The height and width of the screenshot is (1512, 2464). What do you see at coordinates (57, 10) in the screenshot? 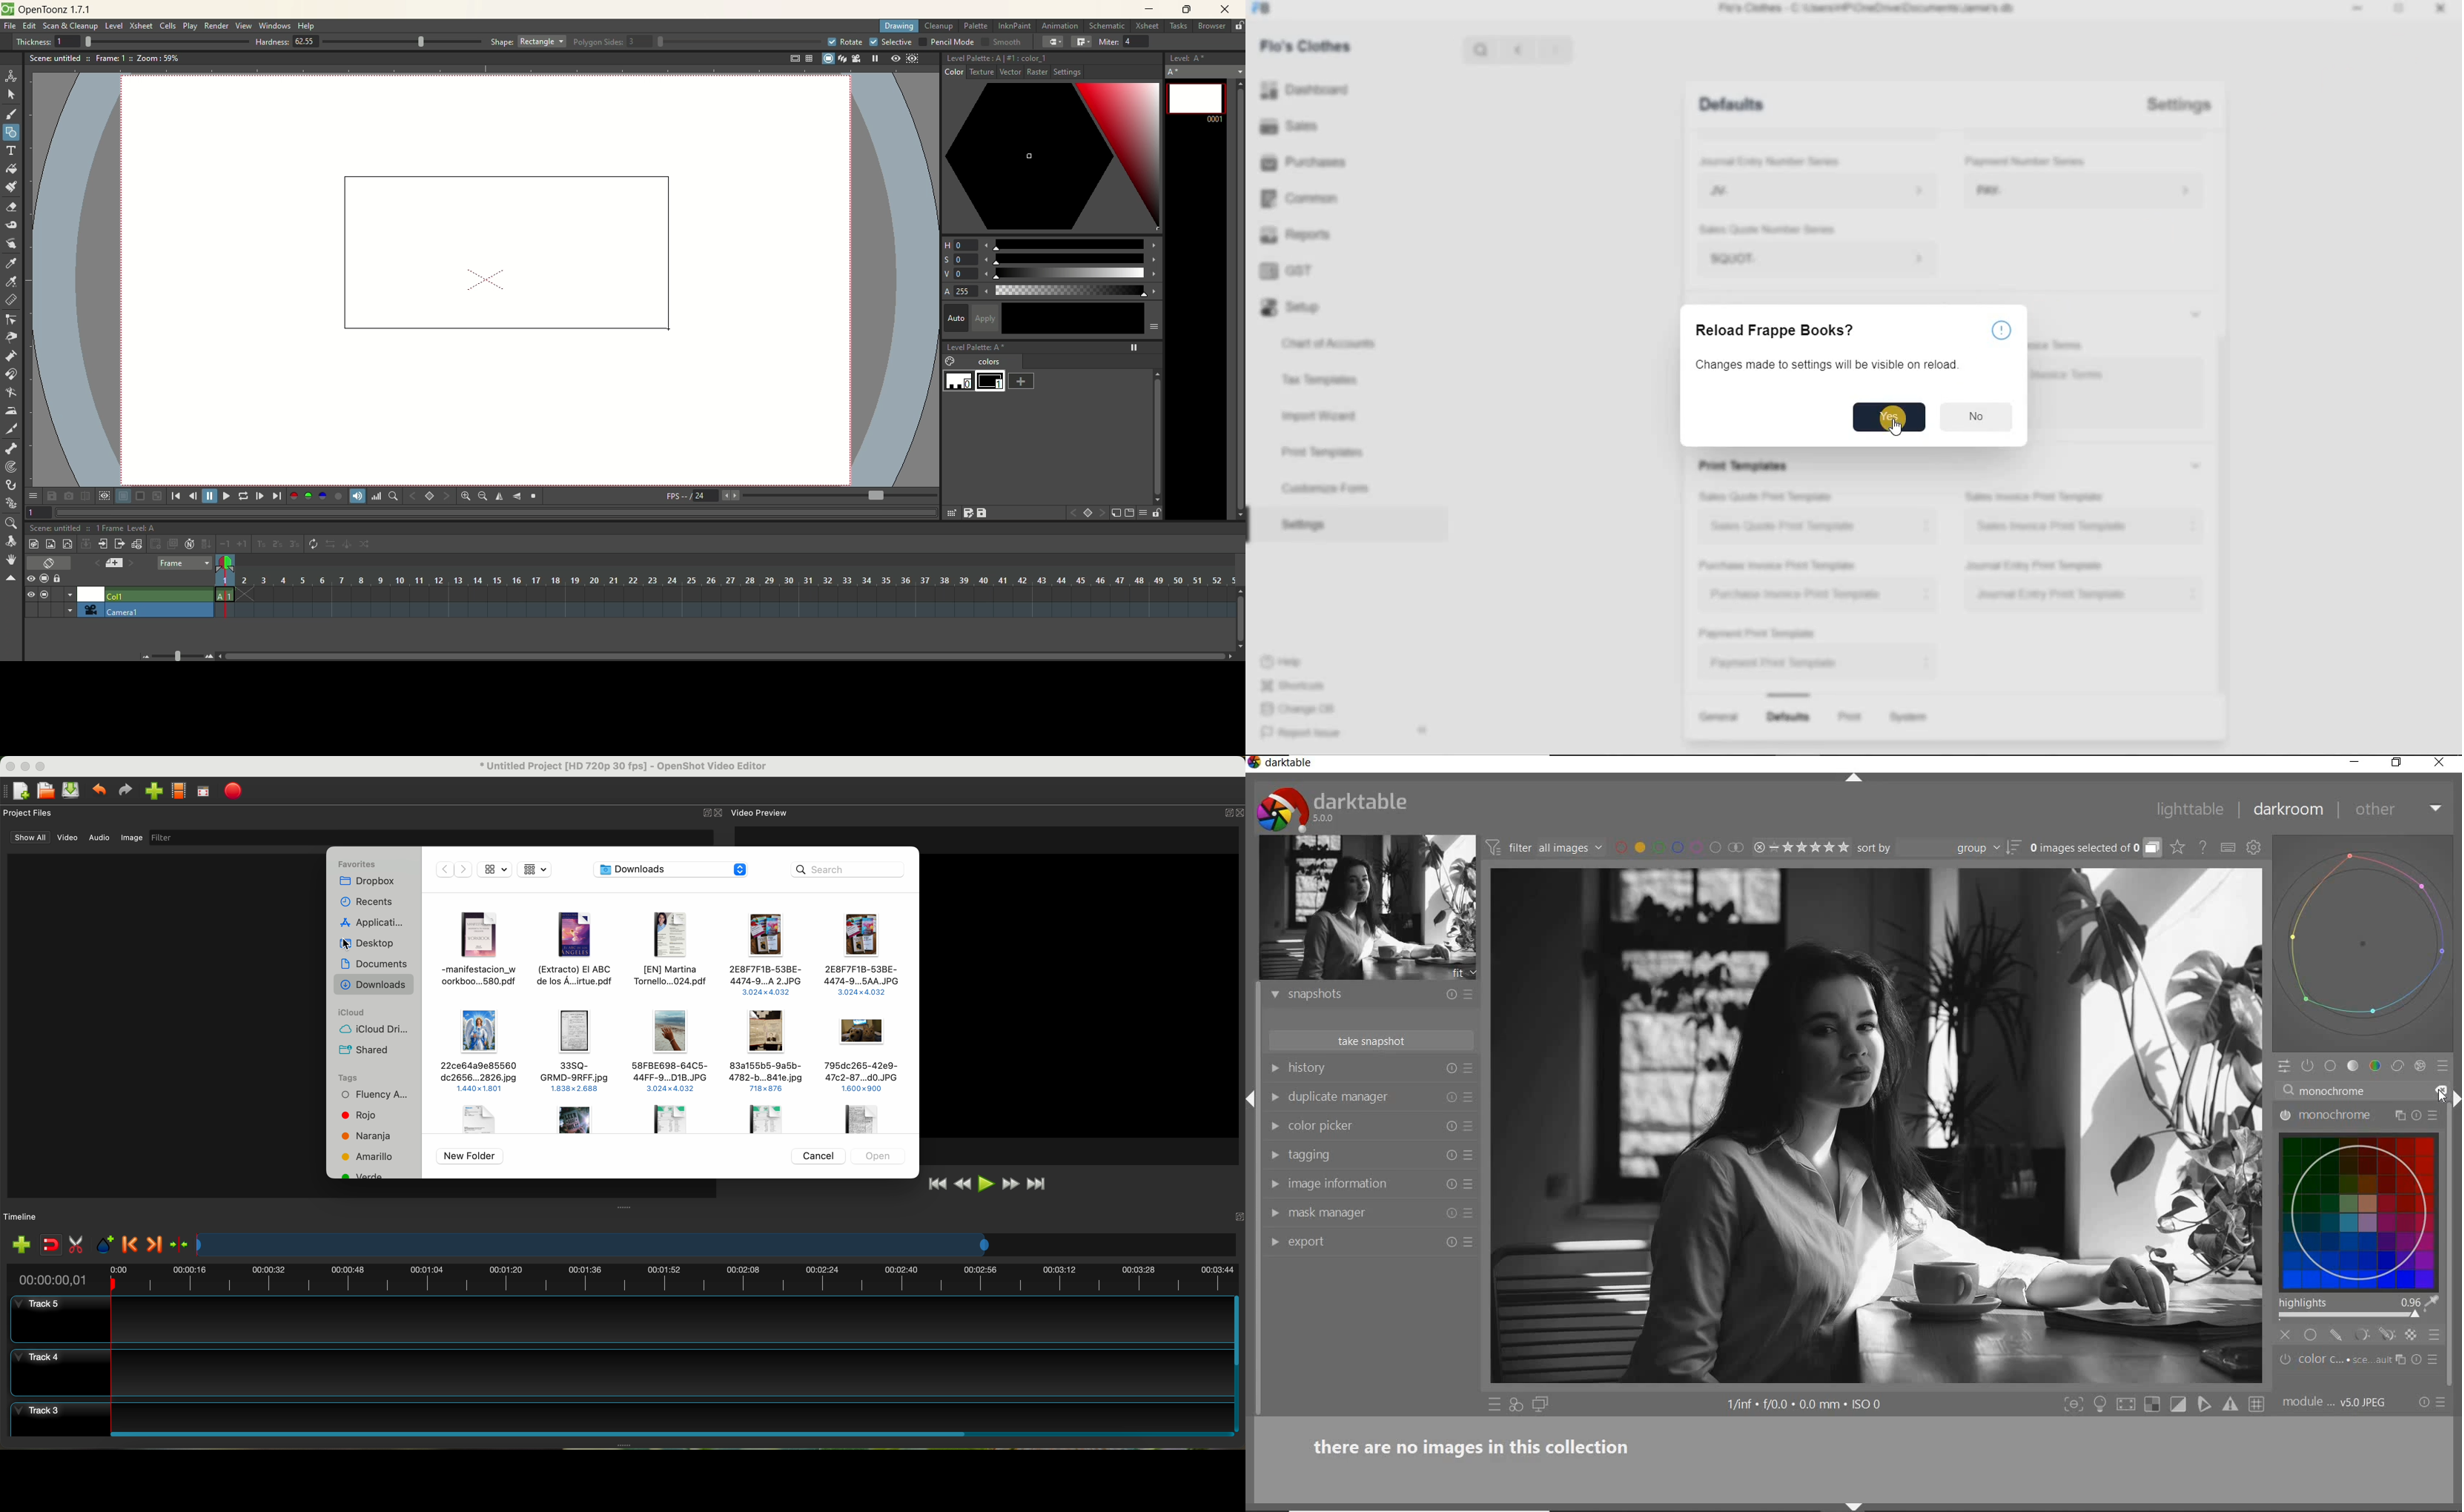
I see `OpenToonz 1.7.1` at bounding box center [57, 10].